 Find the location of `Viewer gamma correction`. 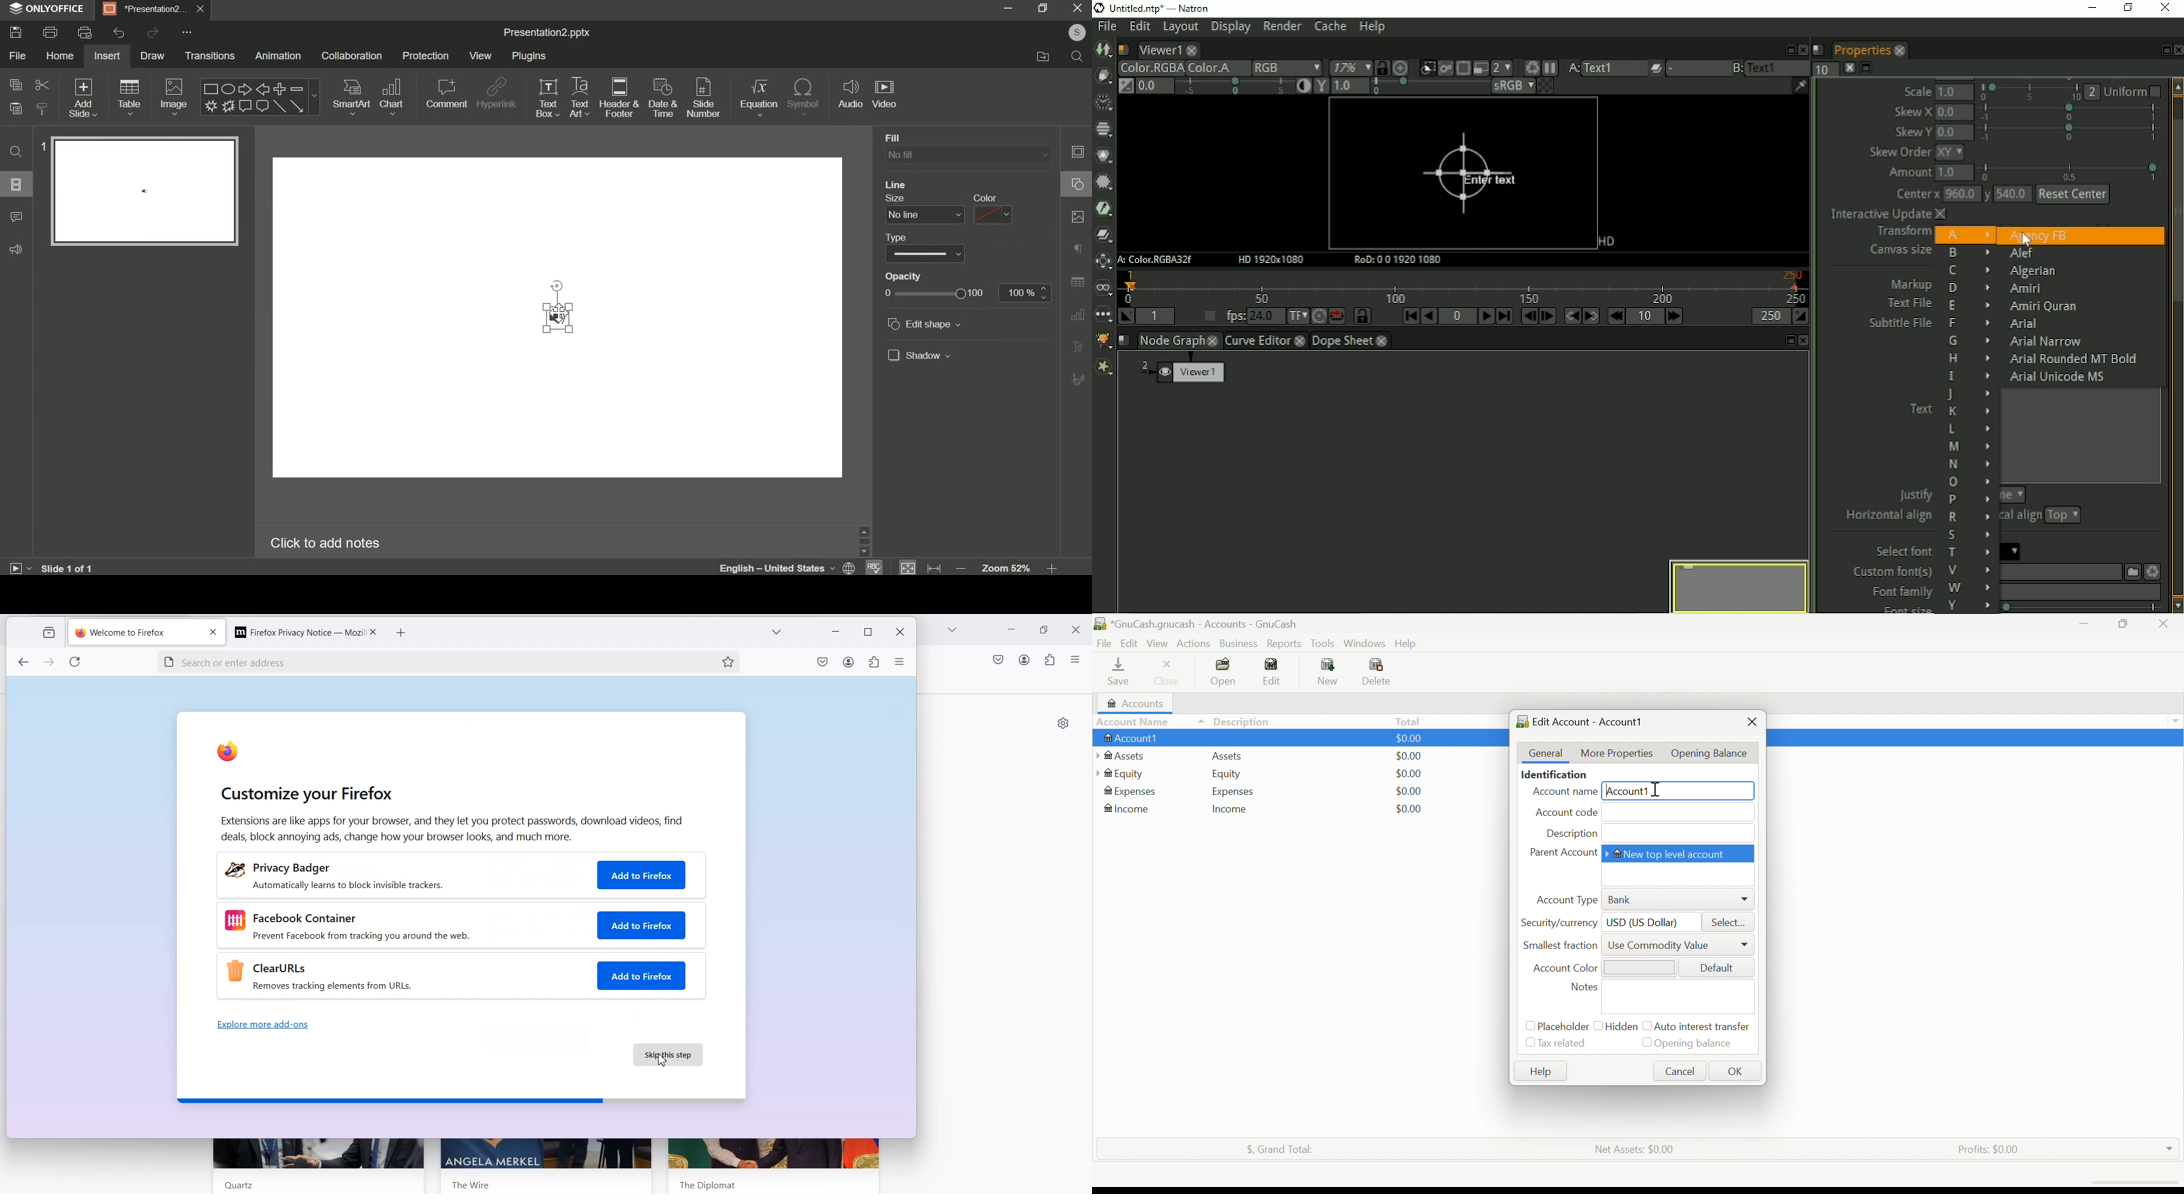

Viewer gamma correction is located at coordinates (1349, 87).